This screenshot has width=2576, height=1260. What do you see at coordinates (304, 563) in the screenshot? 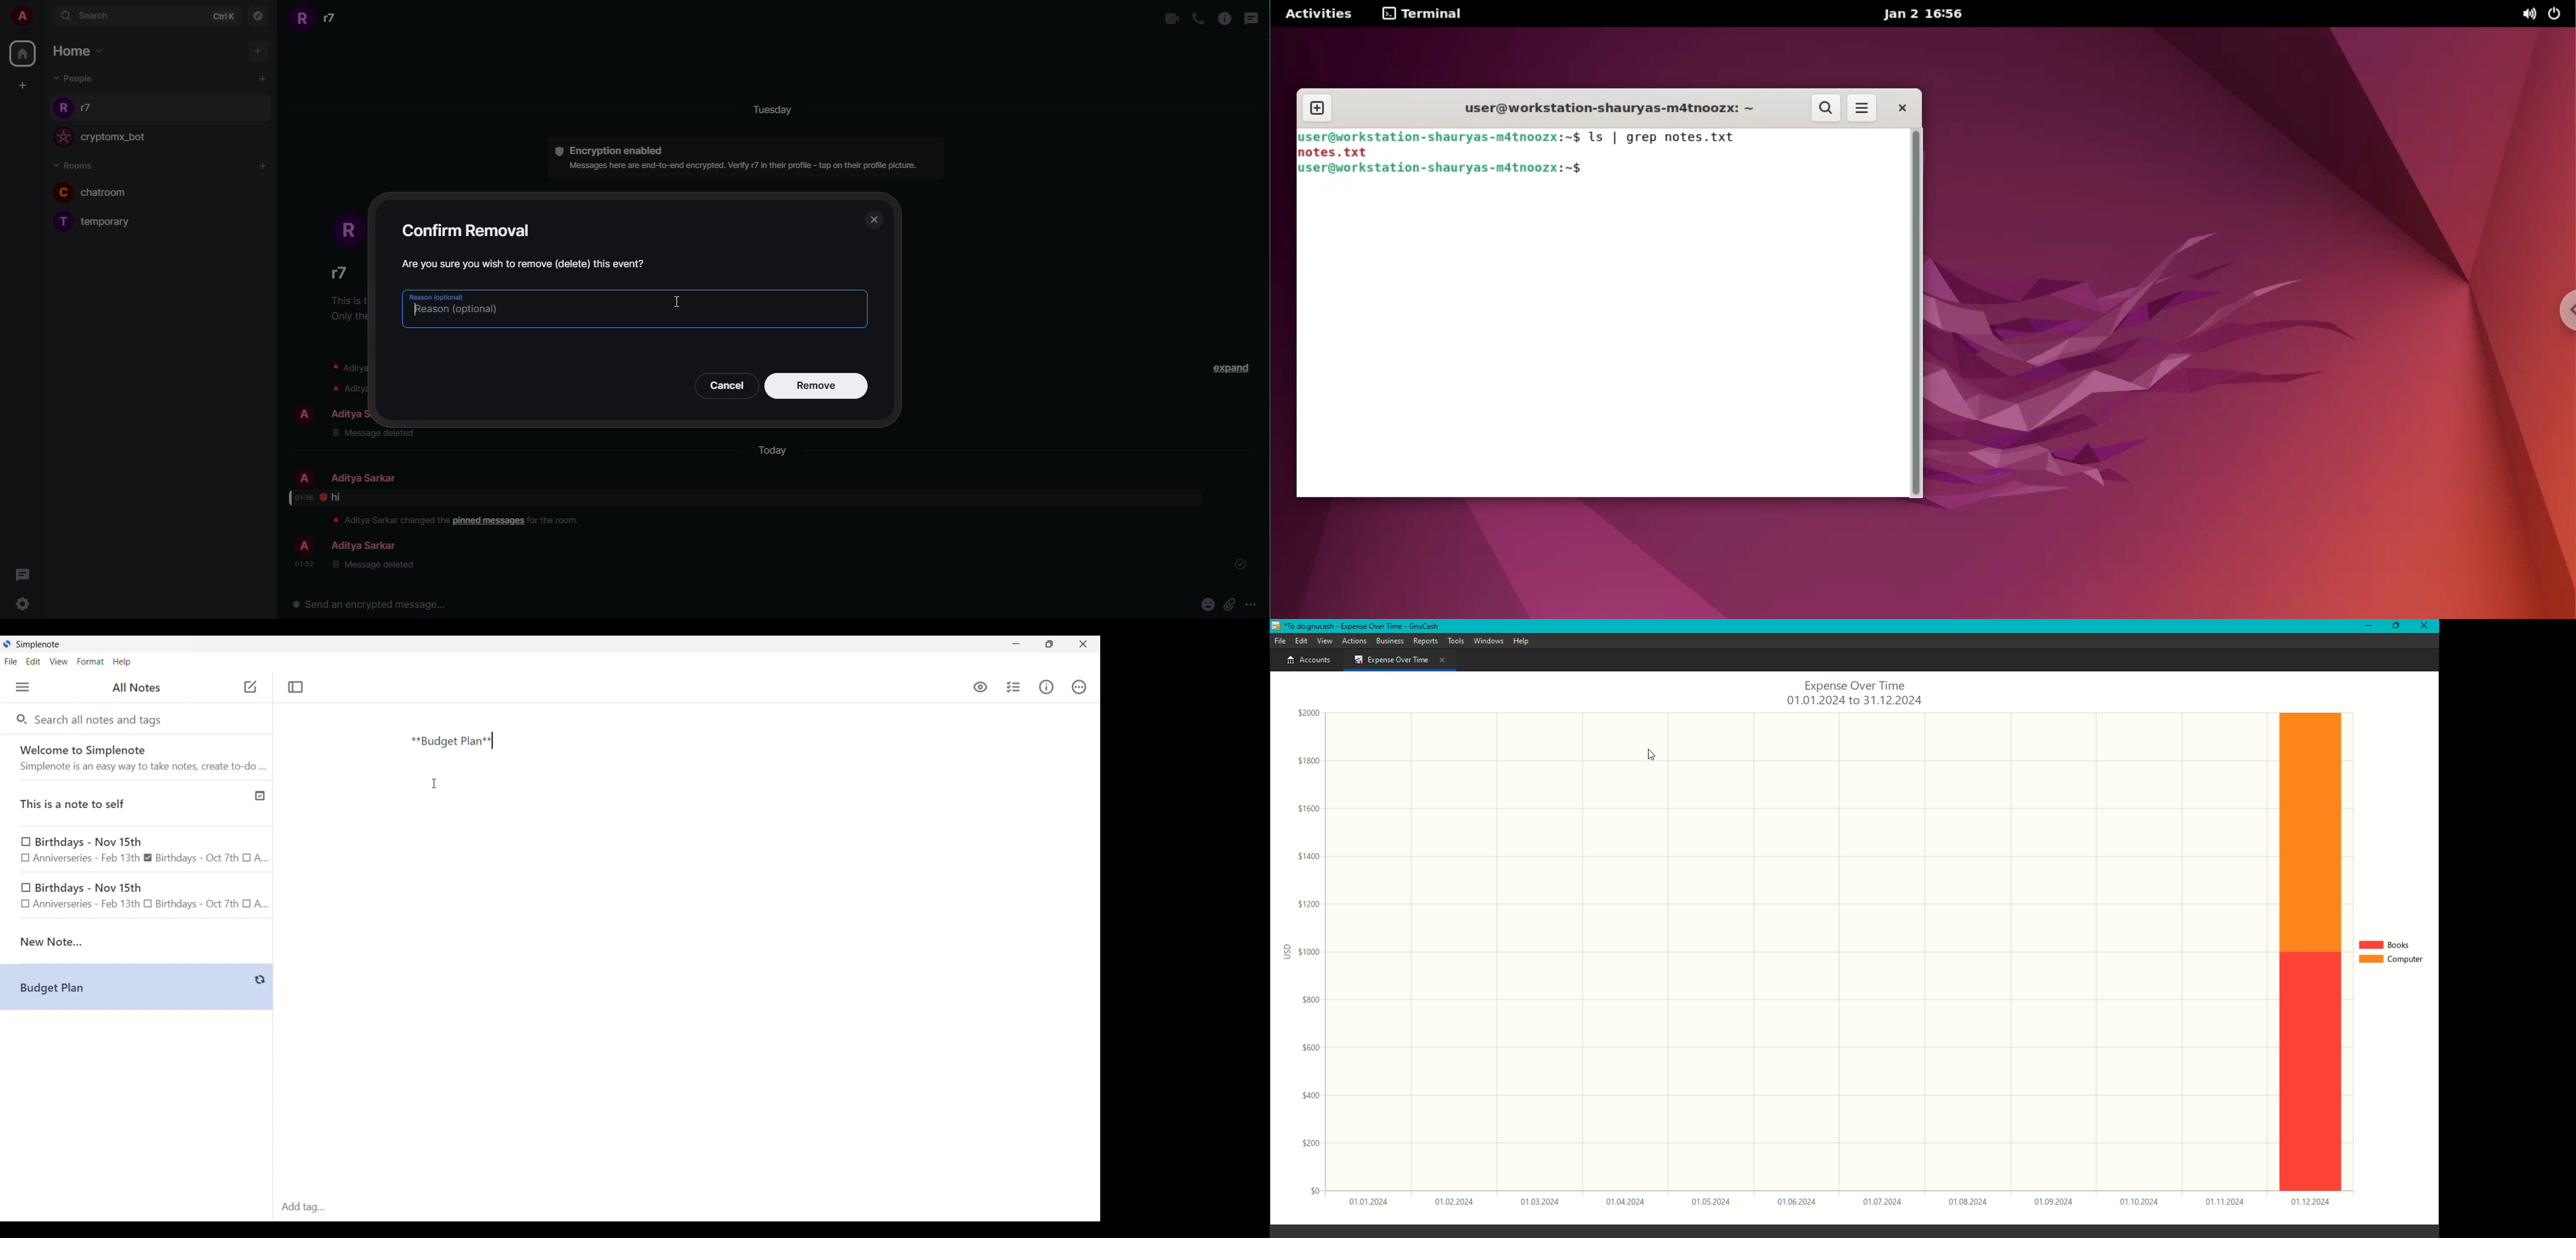
I see `time` at bounding box center [304, 563].